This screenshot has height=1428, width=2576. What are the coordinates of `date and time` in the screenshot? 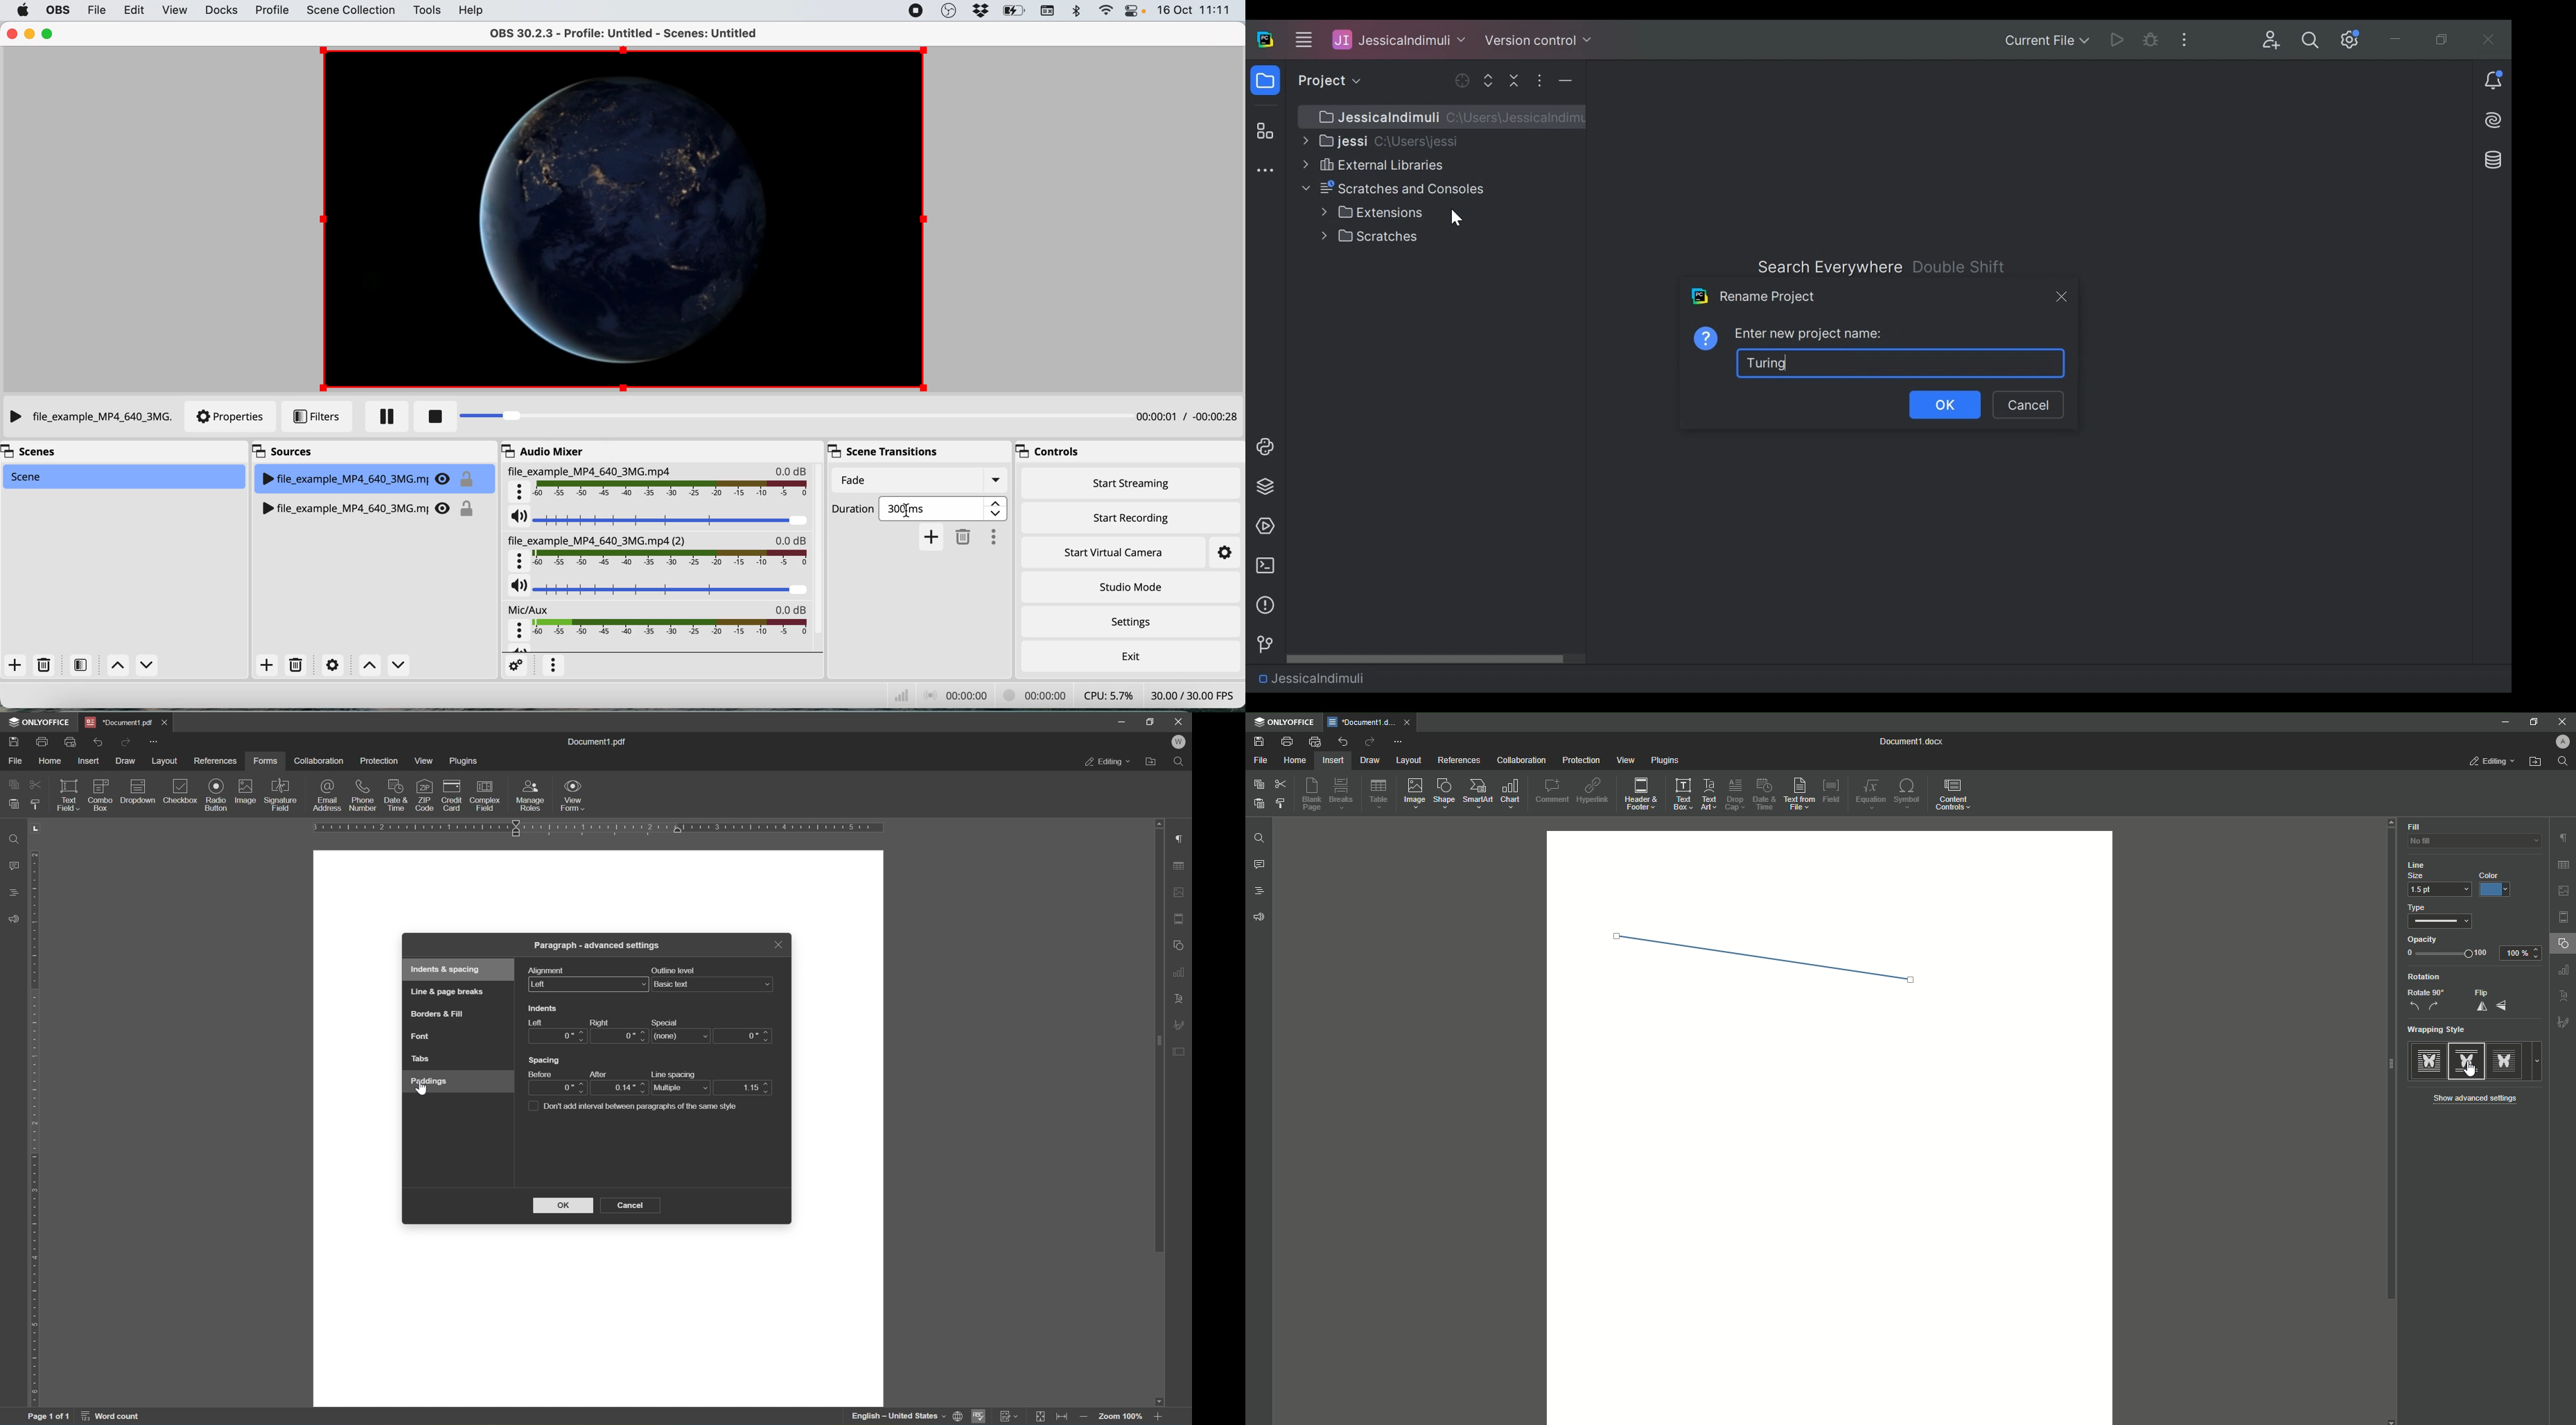 It's located at (1196, 10).